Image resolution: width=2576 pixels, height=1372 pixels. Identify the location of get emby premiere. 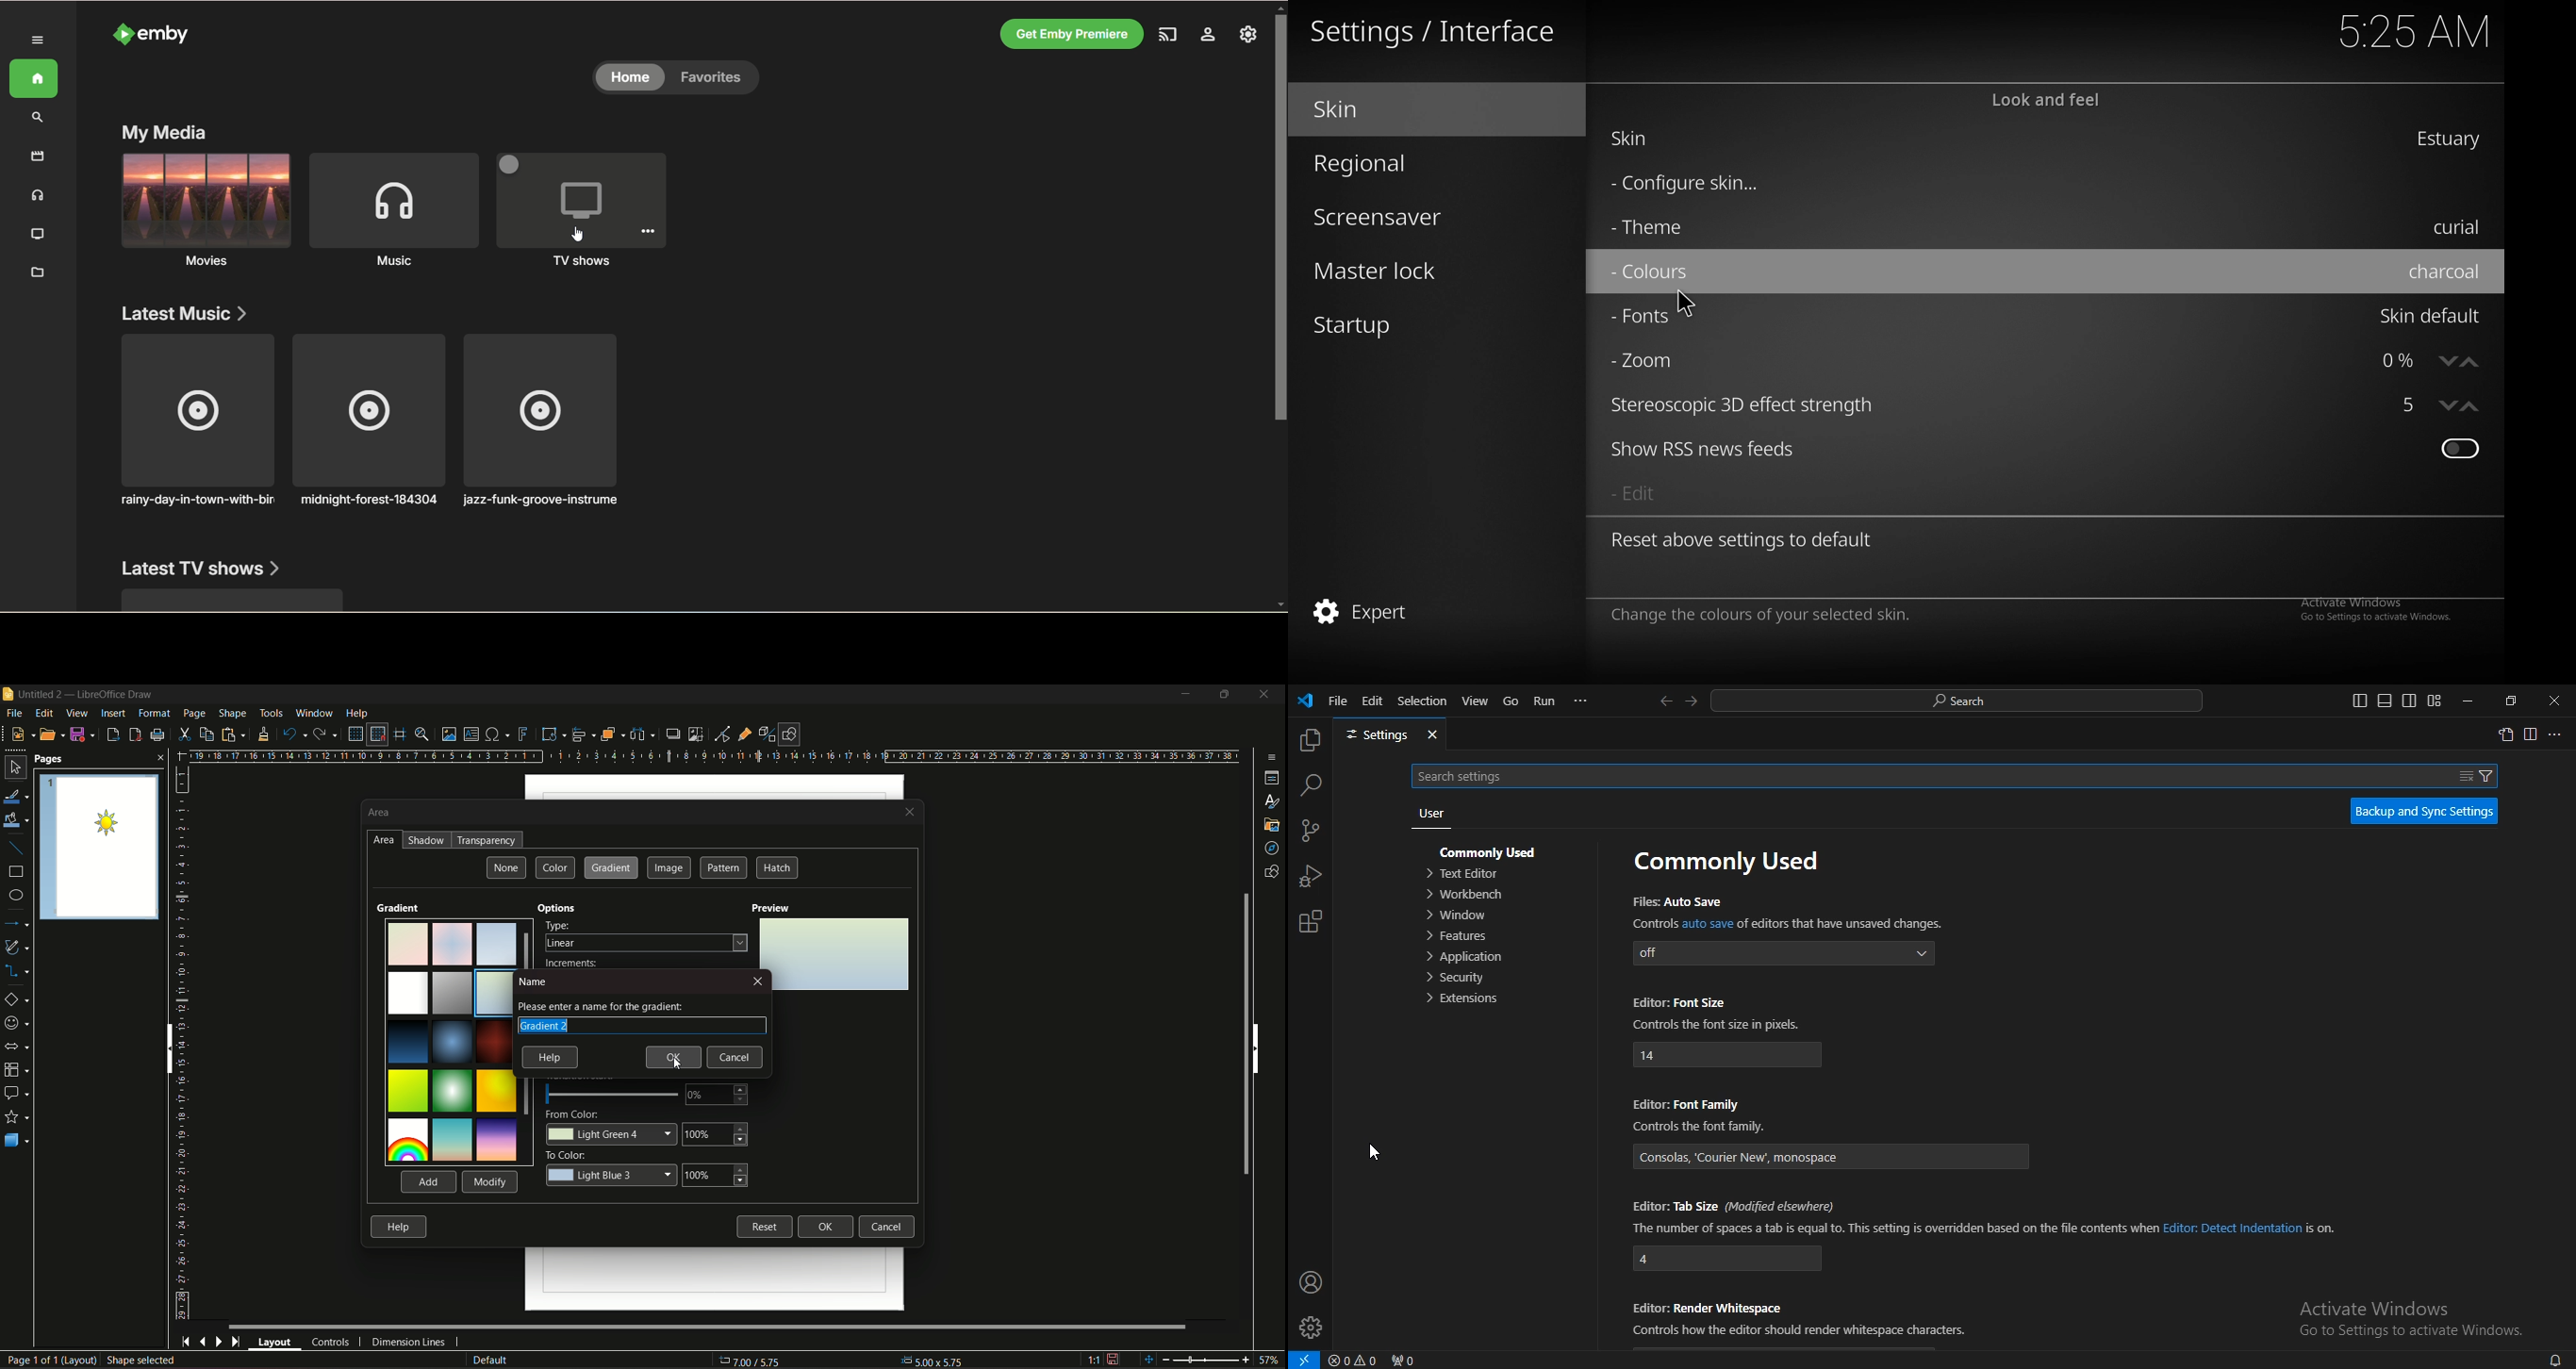
(1073, 33).